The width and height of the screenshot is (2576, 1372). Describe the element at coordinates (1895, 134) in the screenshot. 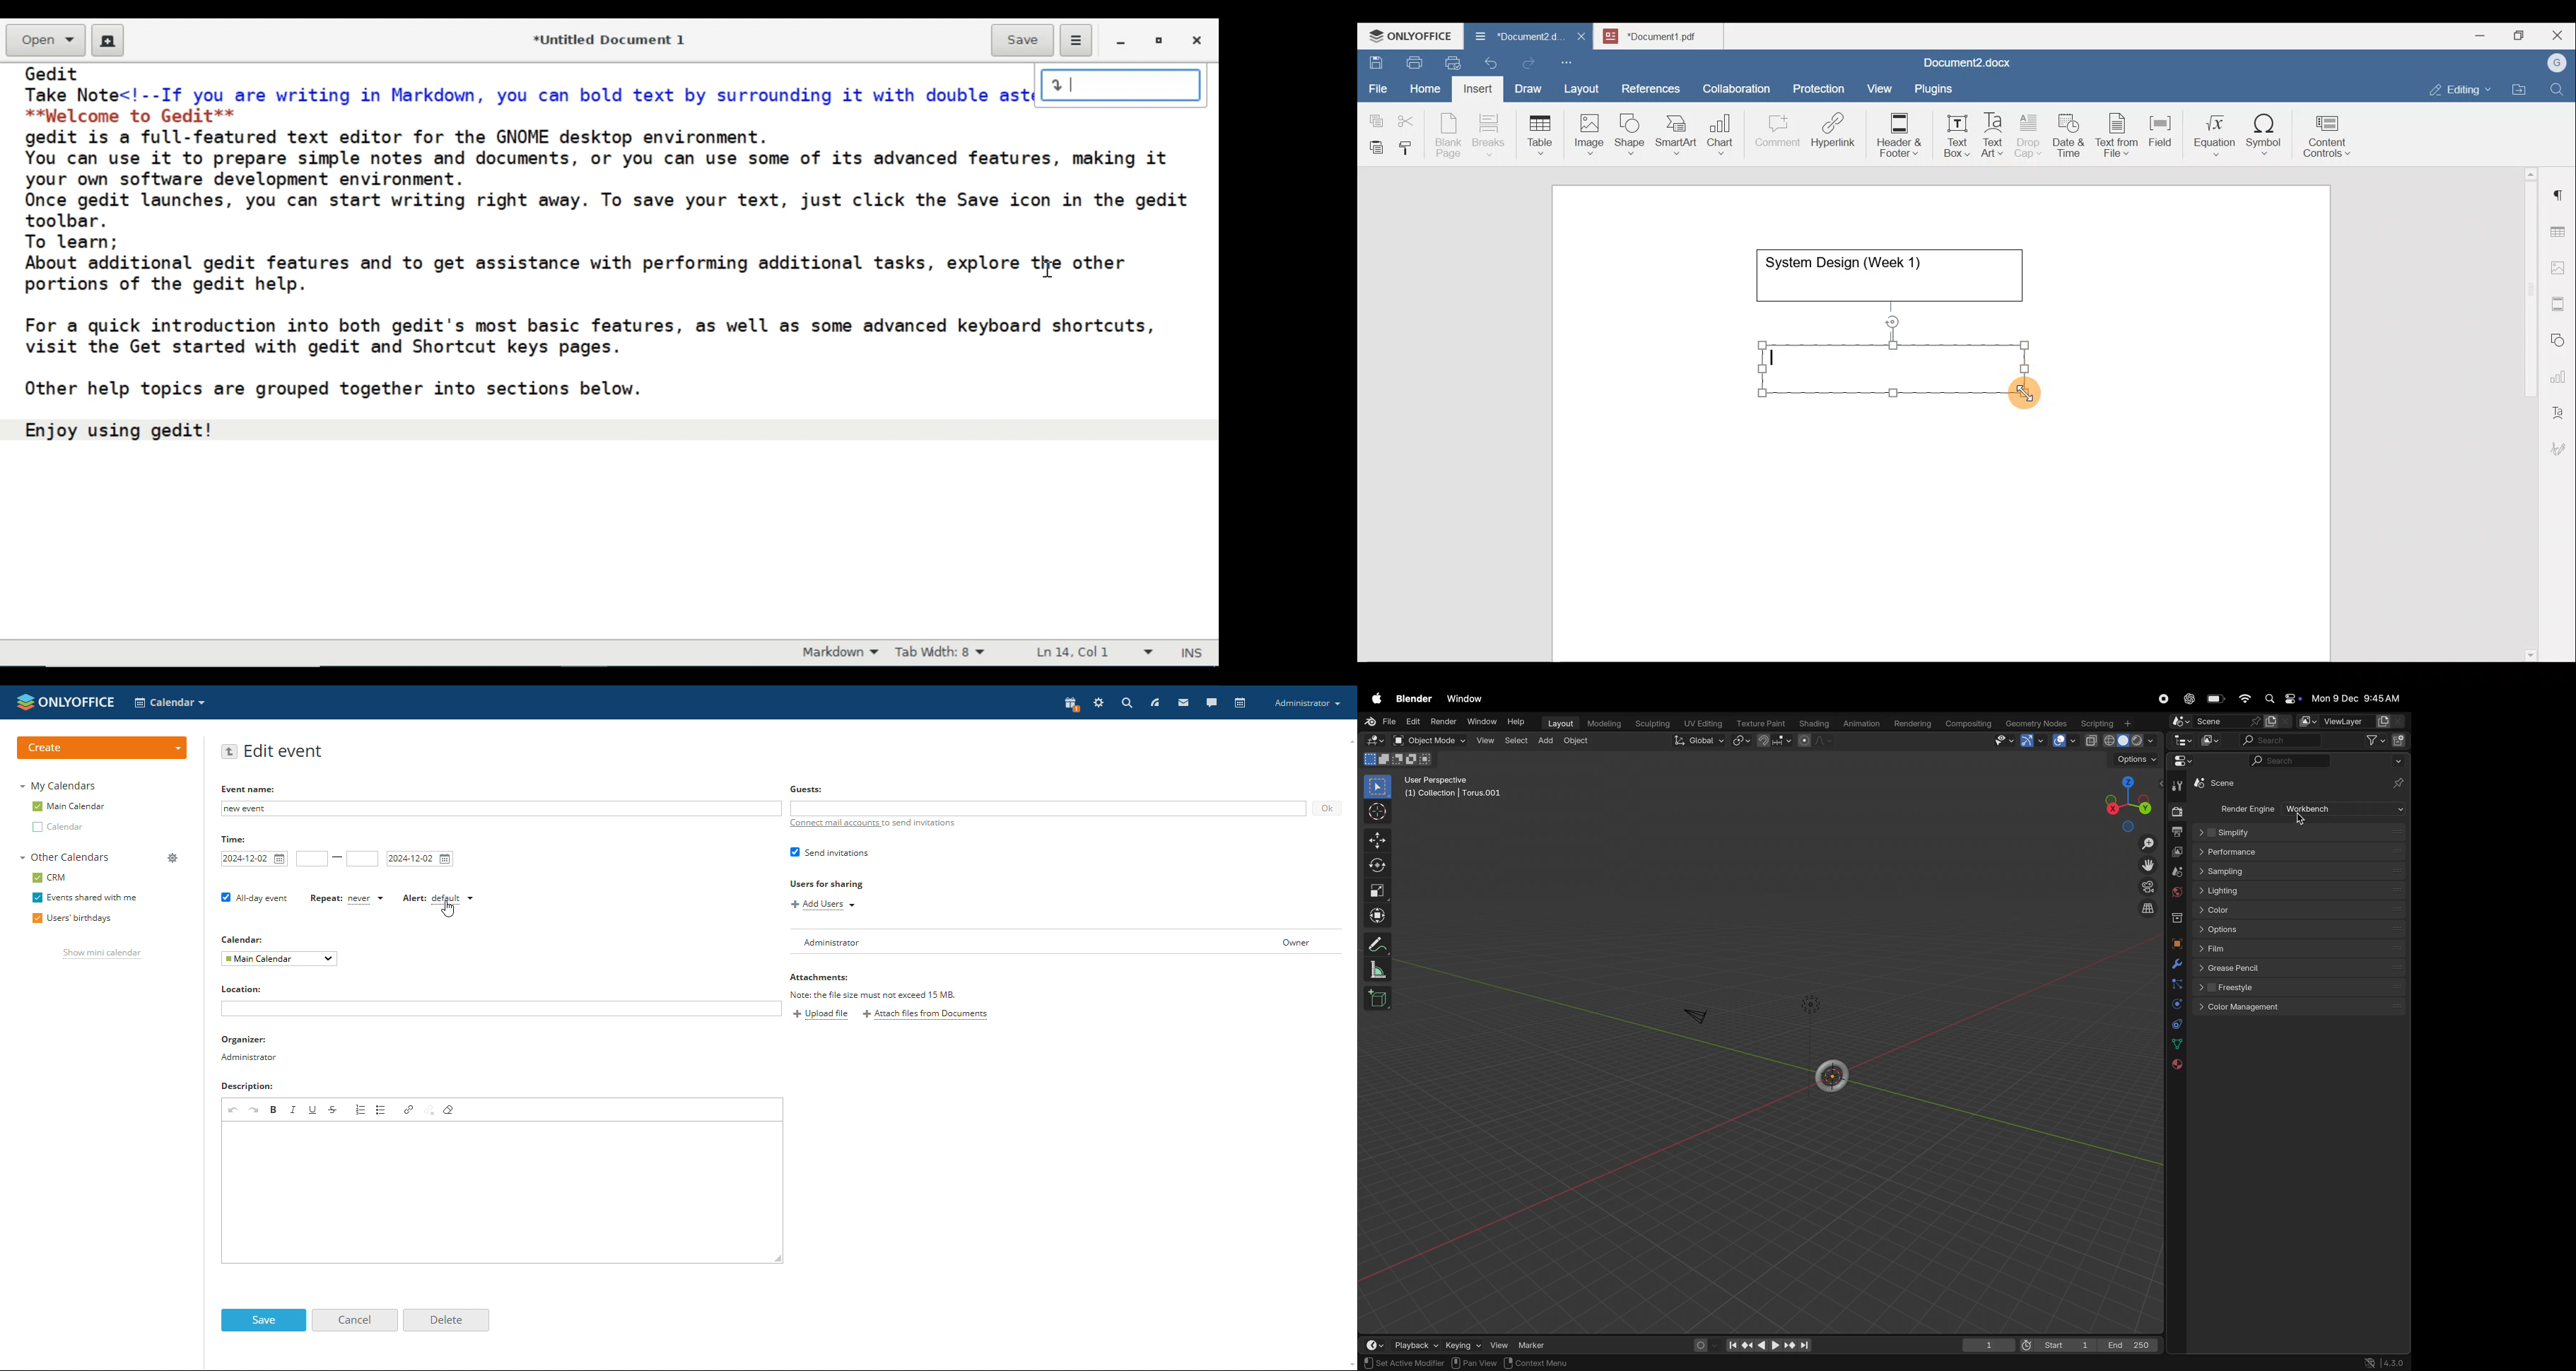

I see `Header & footer` at that location.